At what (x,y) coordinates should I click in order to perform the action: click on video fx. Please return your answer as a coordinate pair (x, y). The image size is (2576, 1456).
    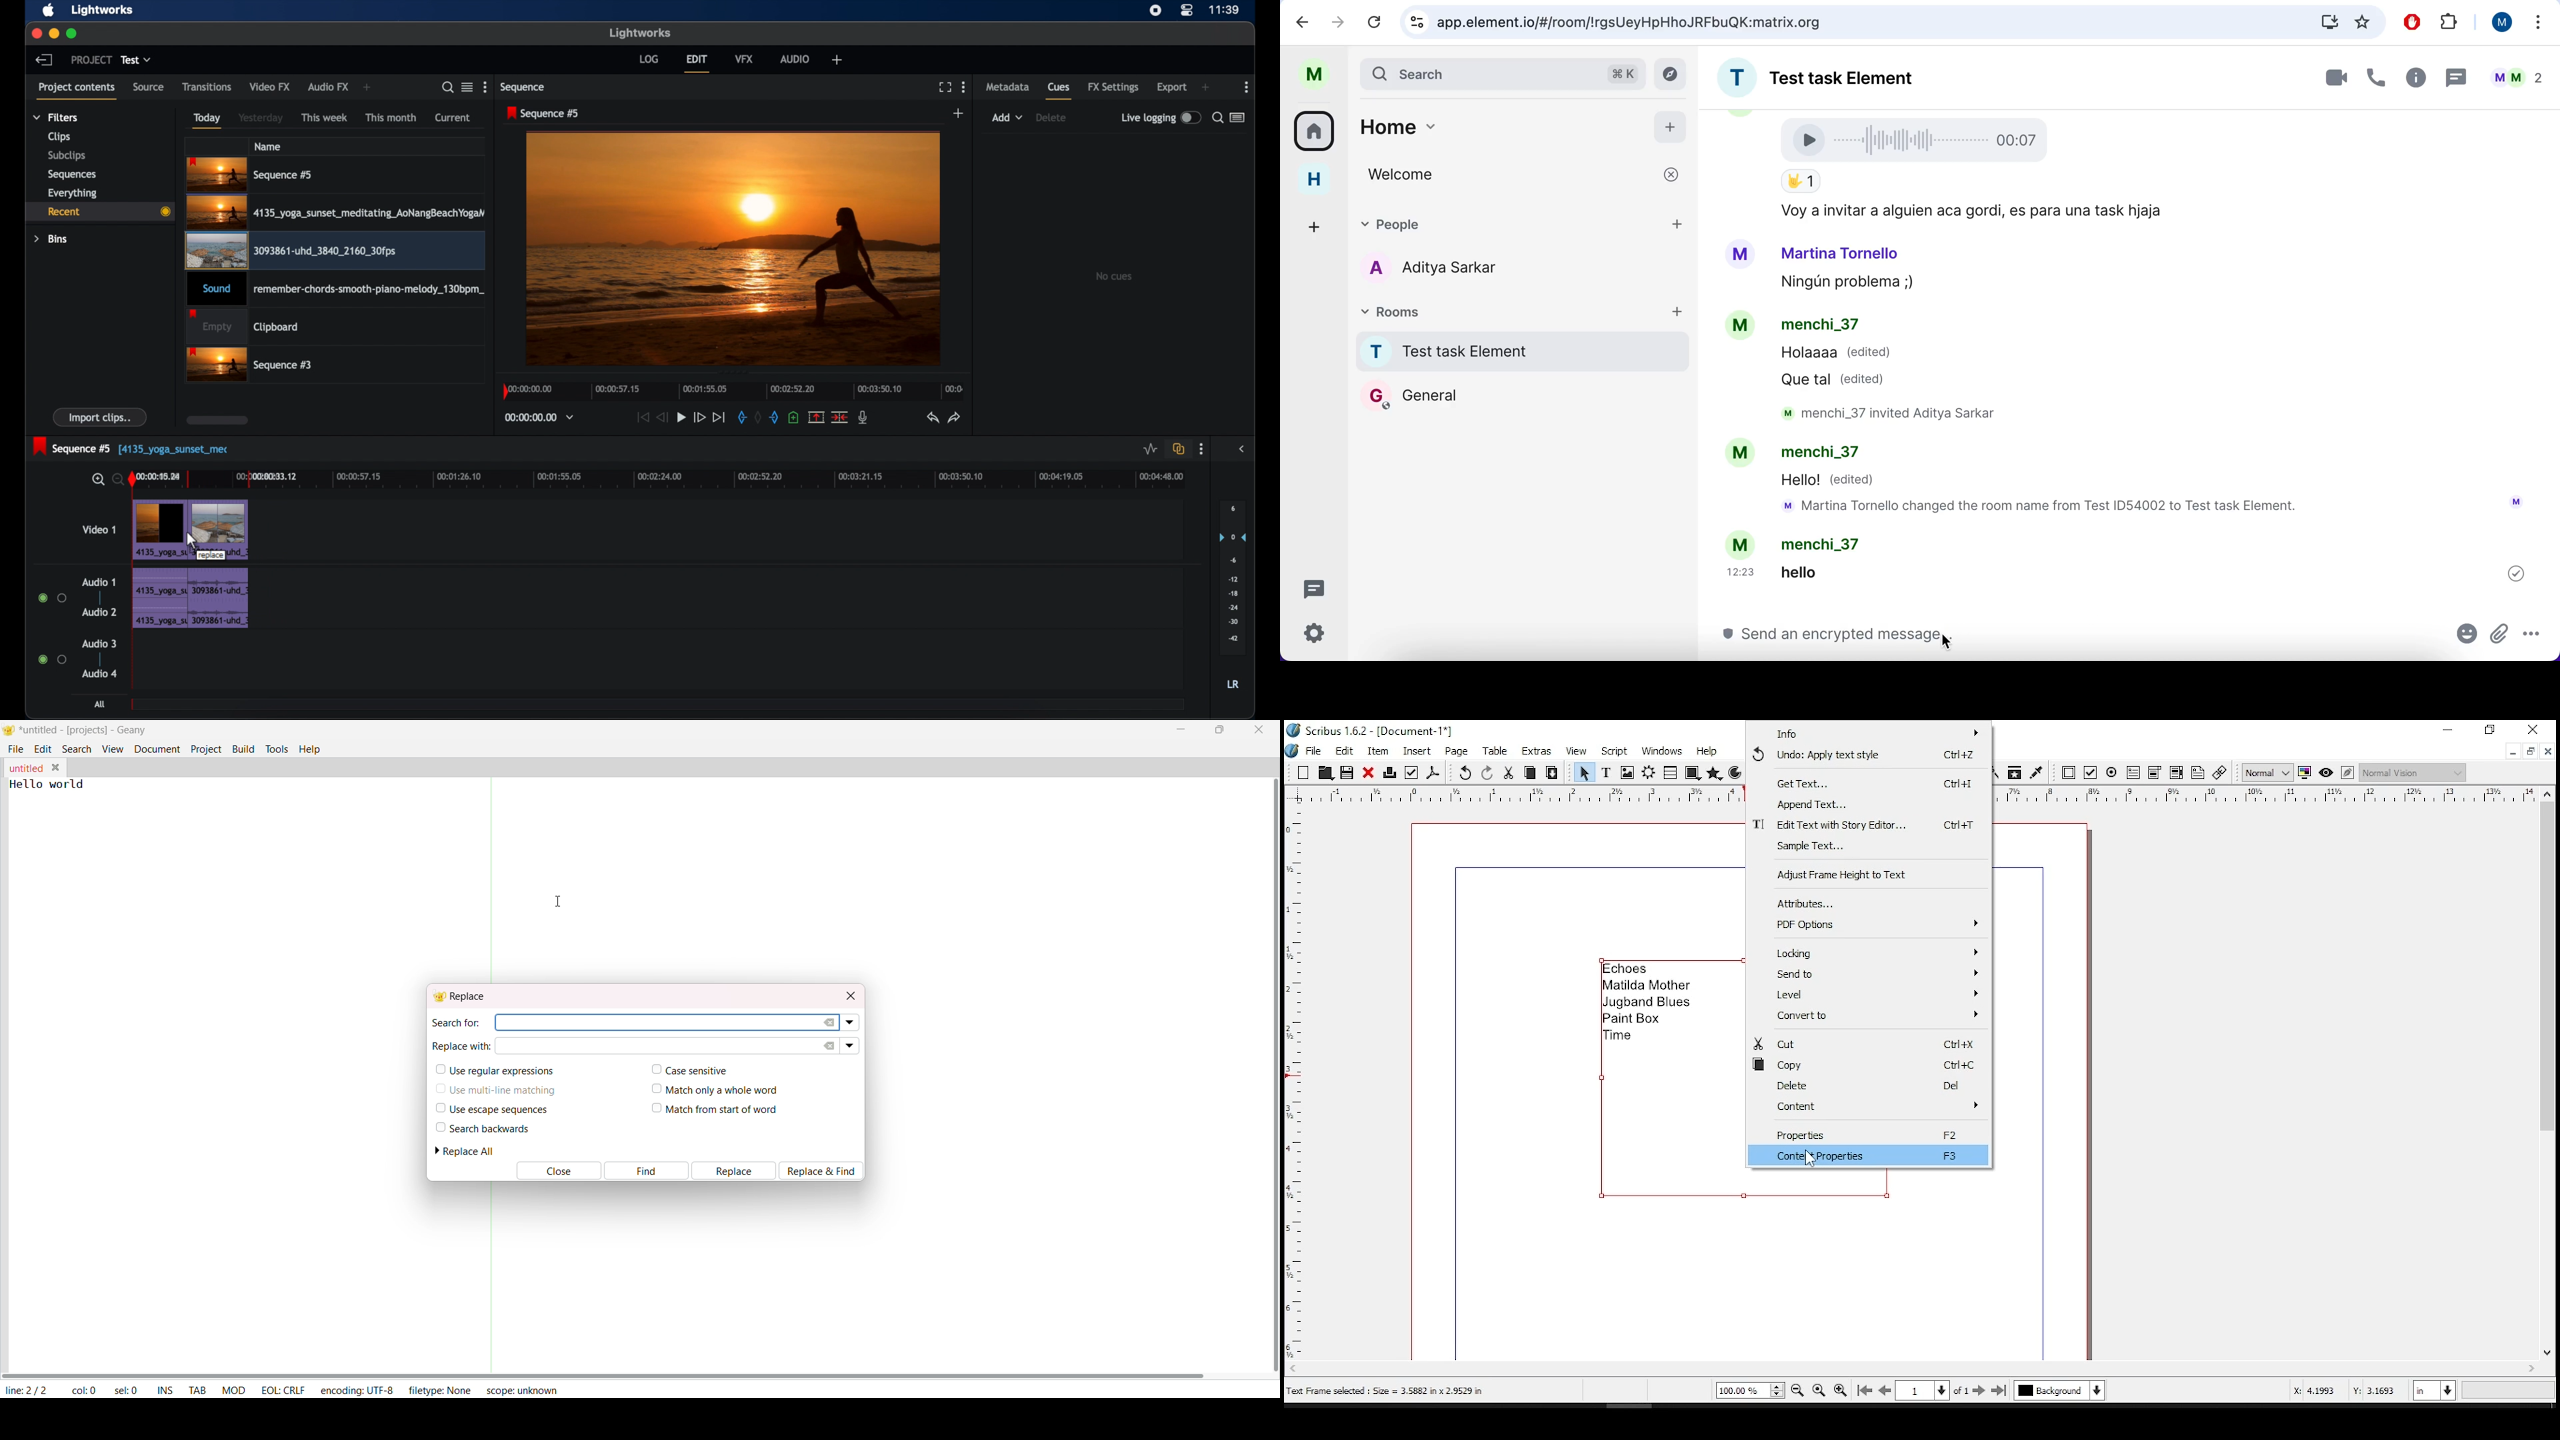
    Looking at the image, I should click on (271, 87).